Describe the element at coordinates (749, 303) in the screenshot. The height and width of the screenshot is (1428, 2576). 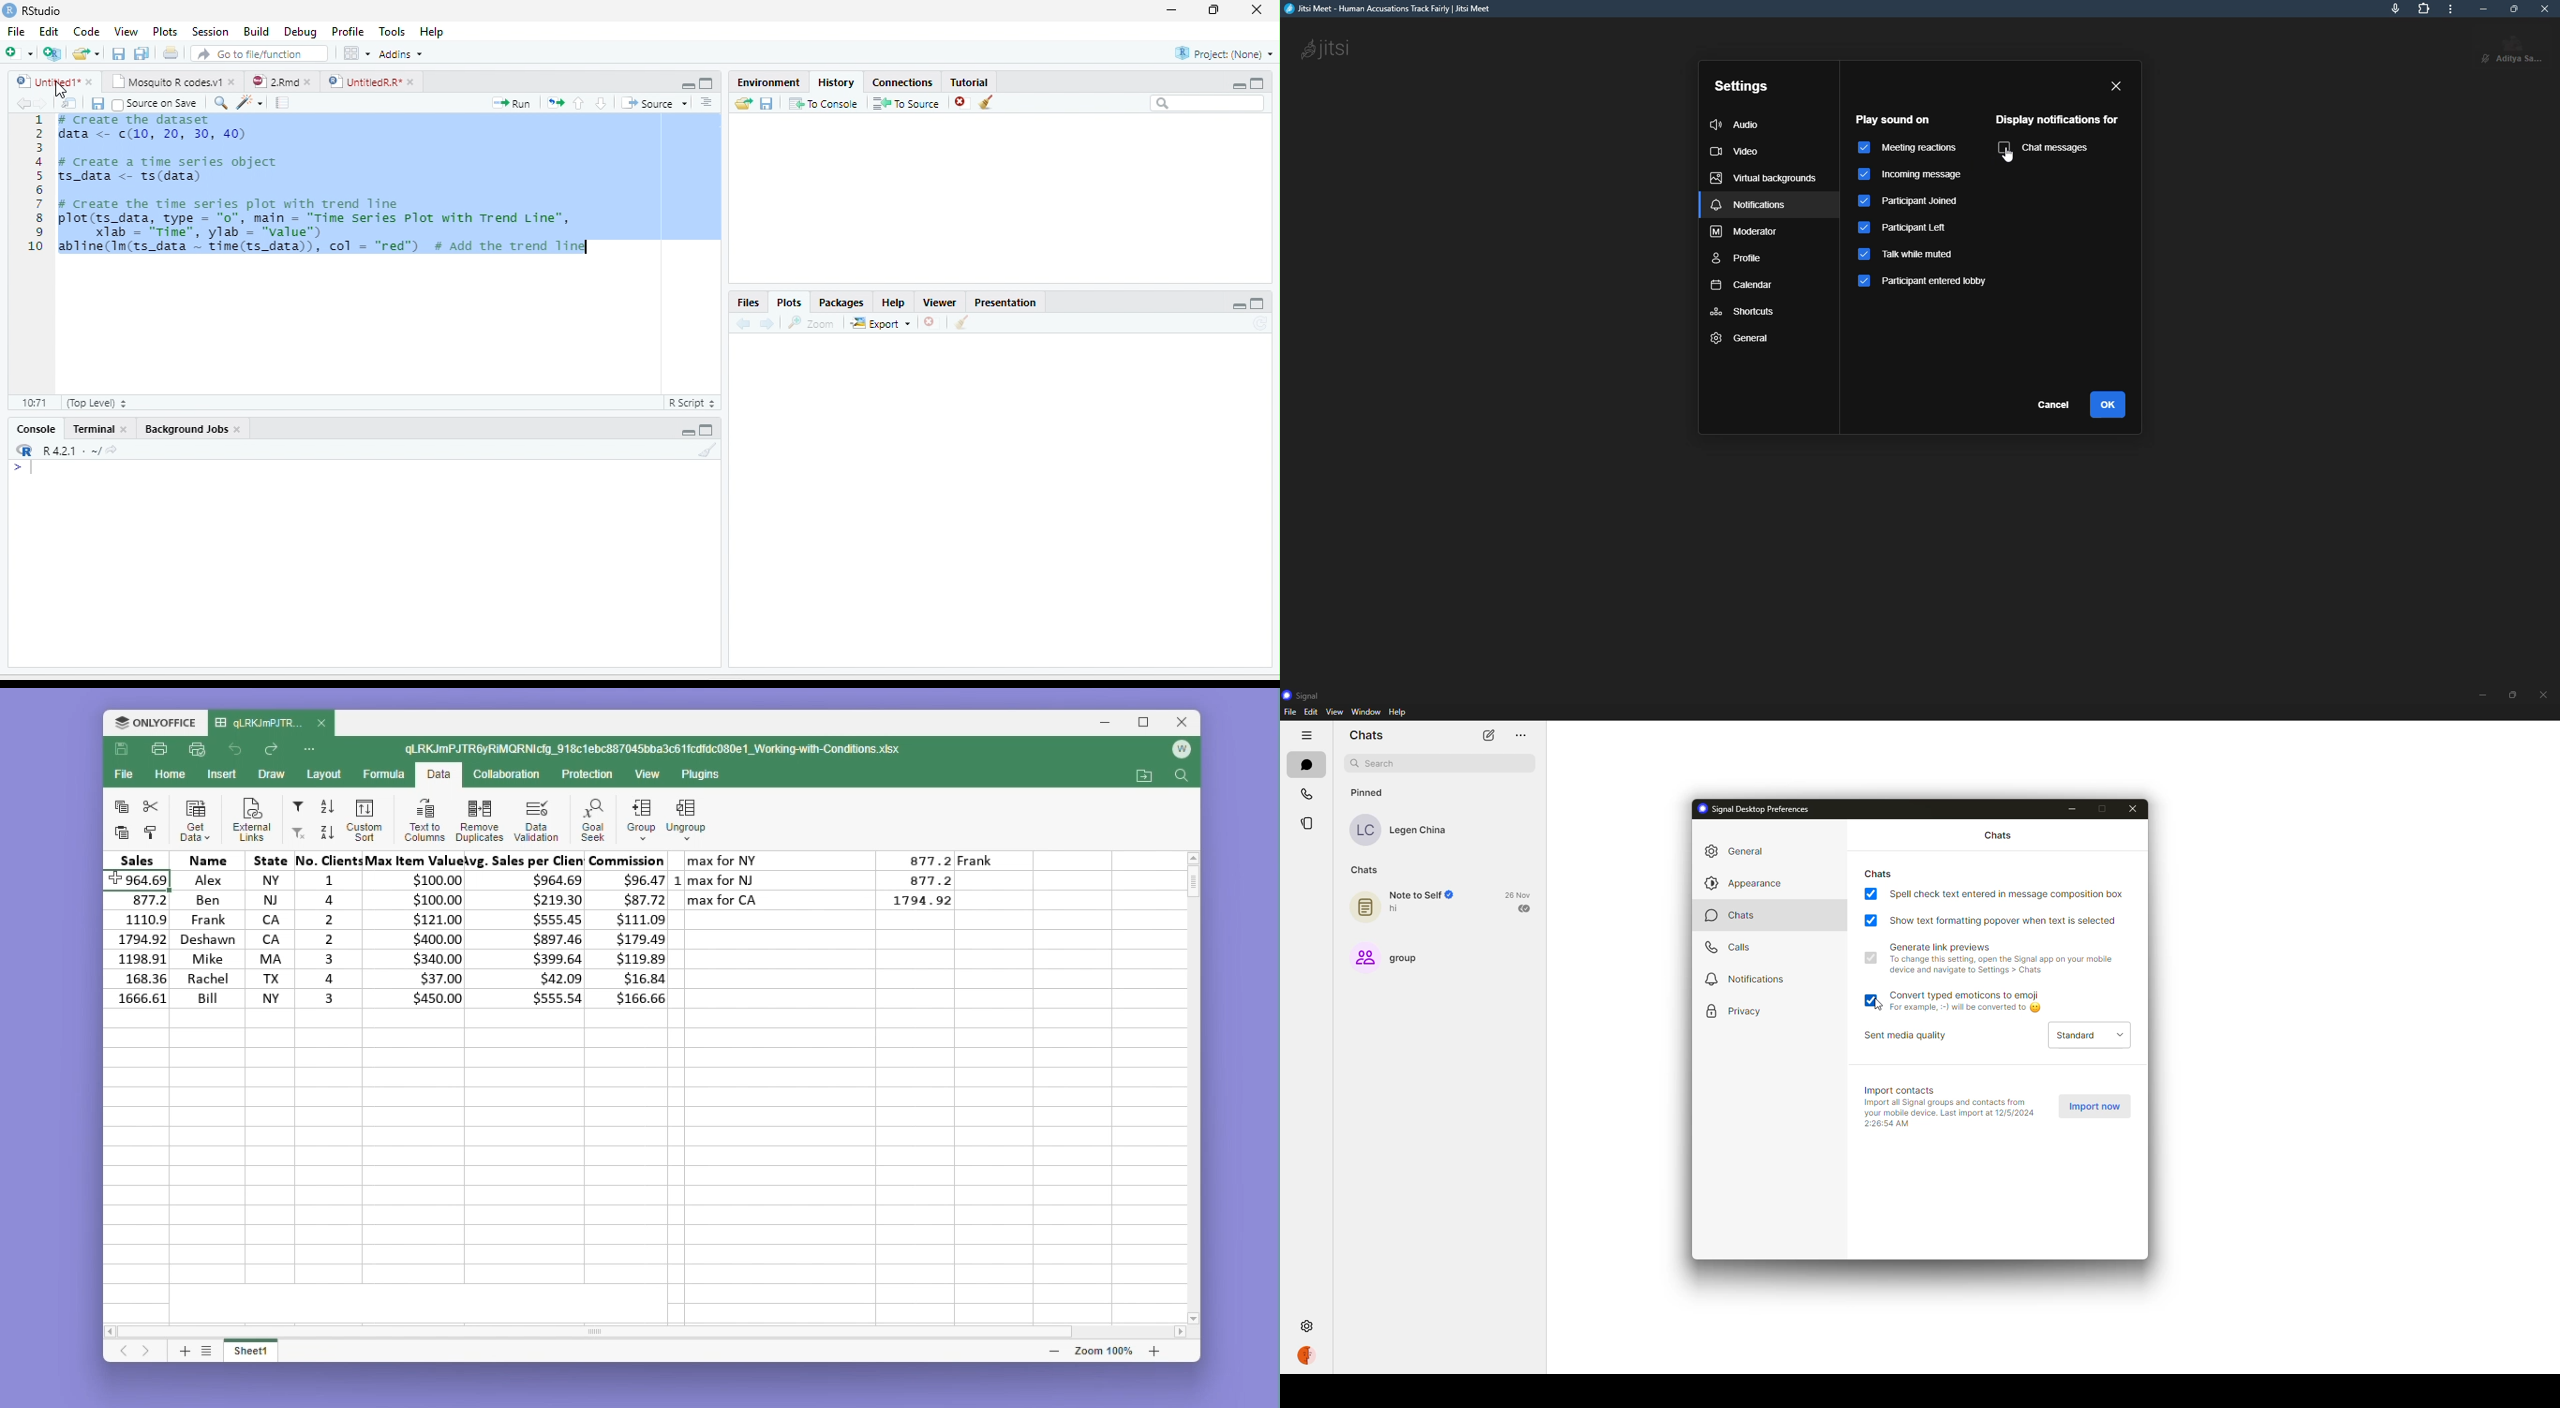
I see `Files` at that location.